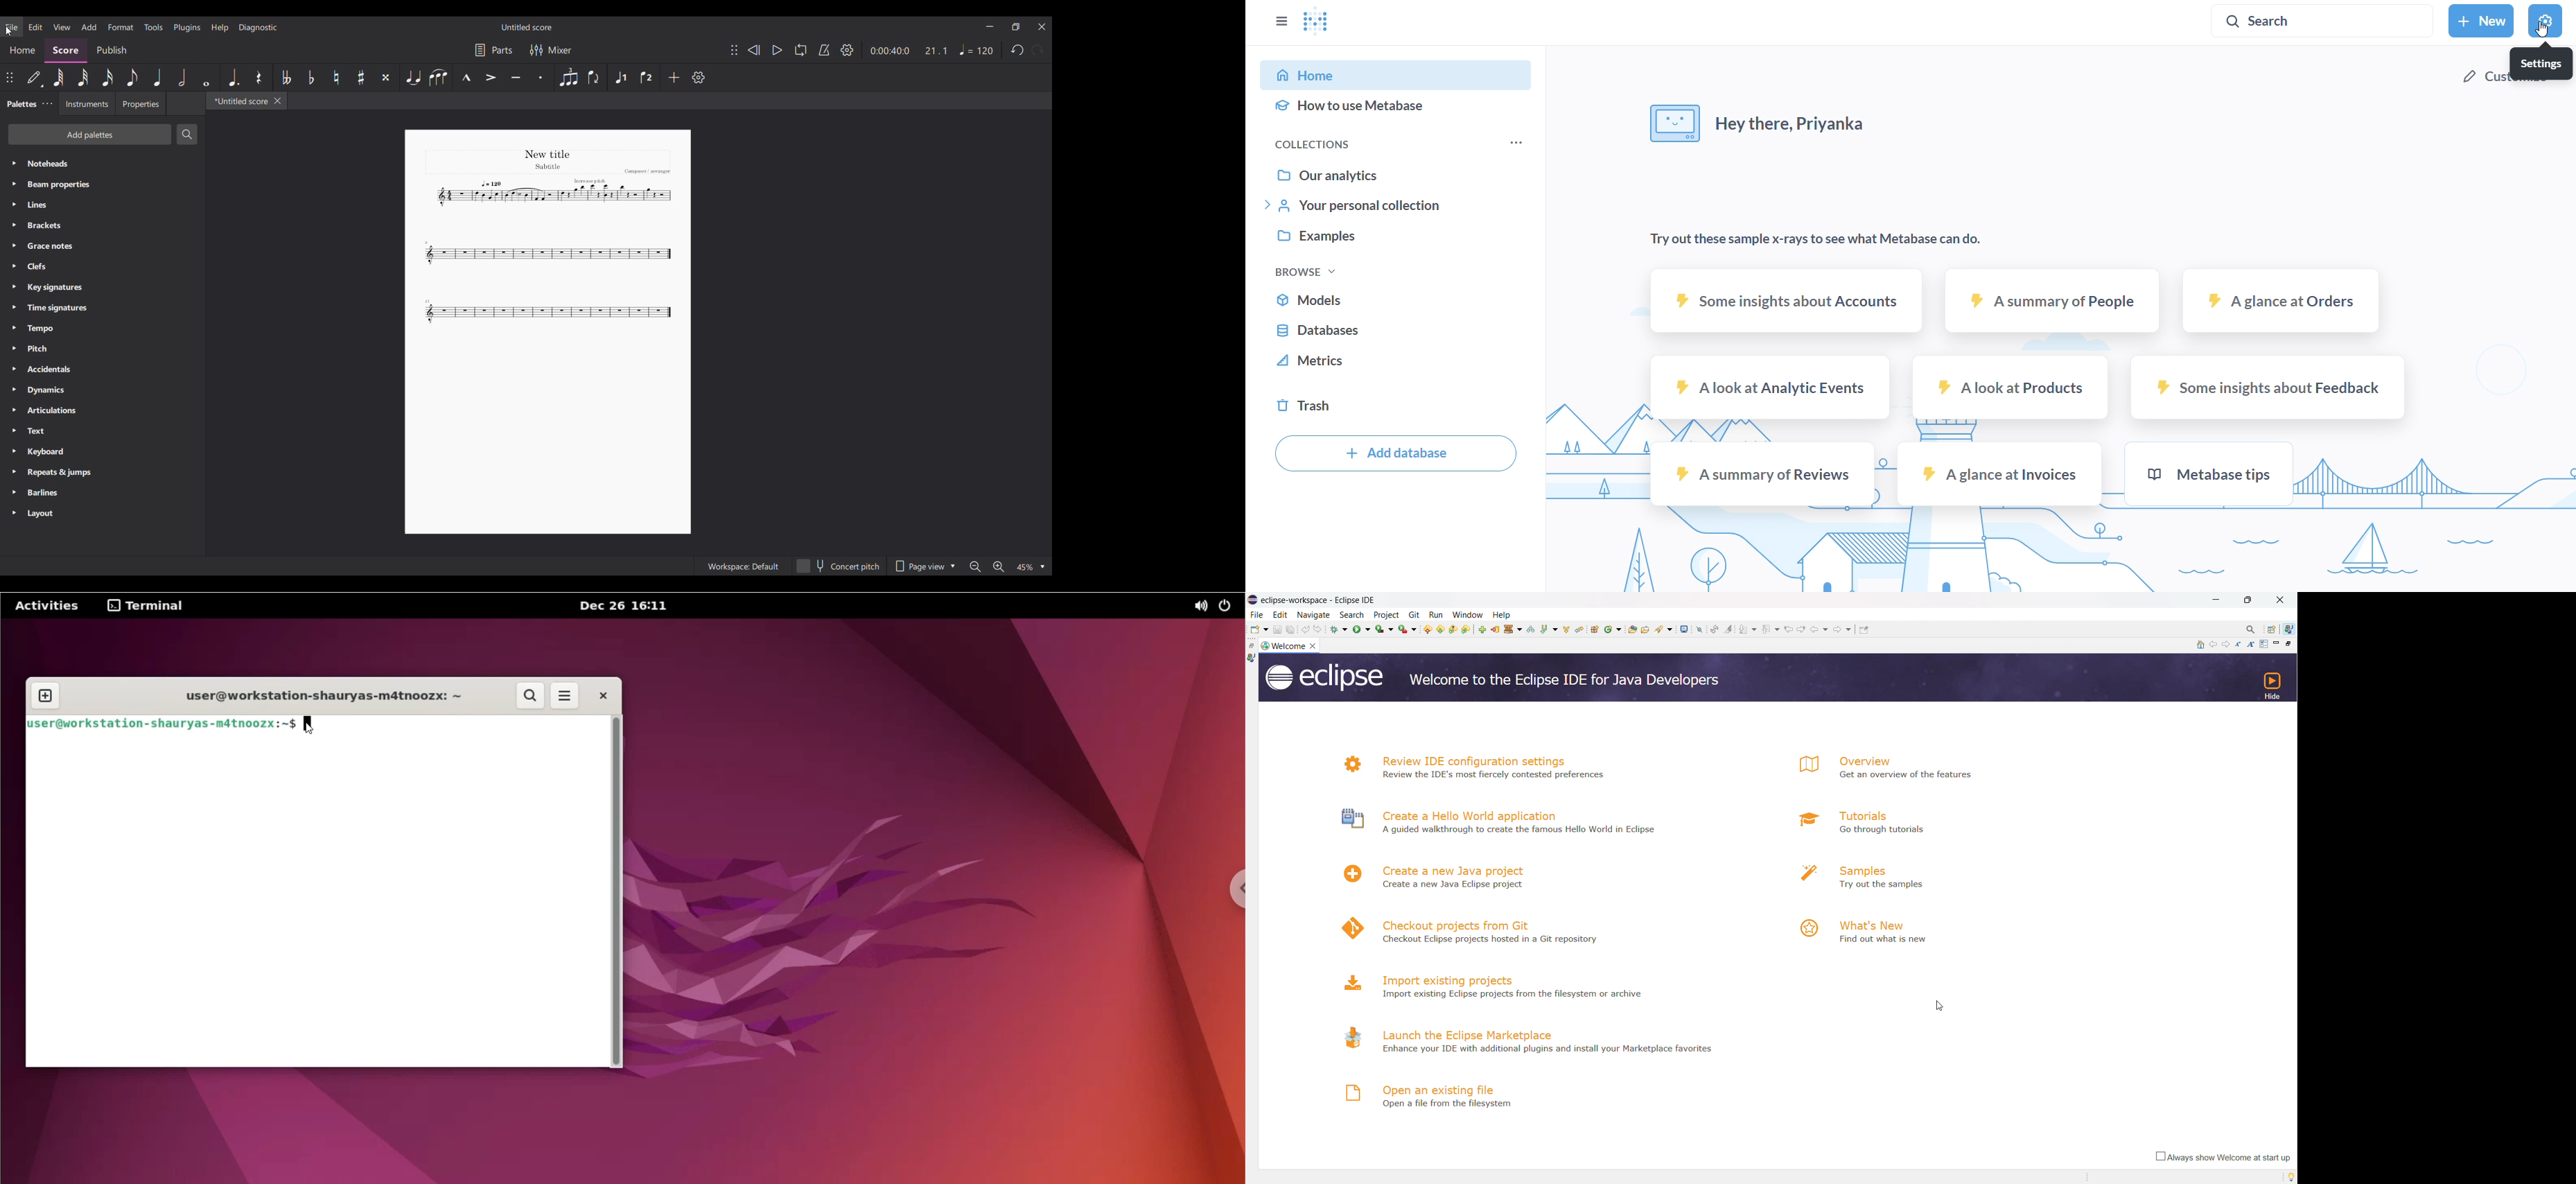  What do you see at coordinates (102, 411) in the screenshot?
I see `Articulations` at bounding box center [102, 411].